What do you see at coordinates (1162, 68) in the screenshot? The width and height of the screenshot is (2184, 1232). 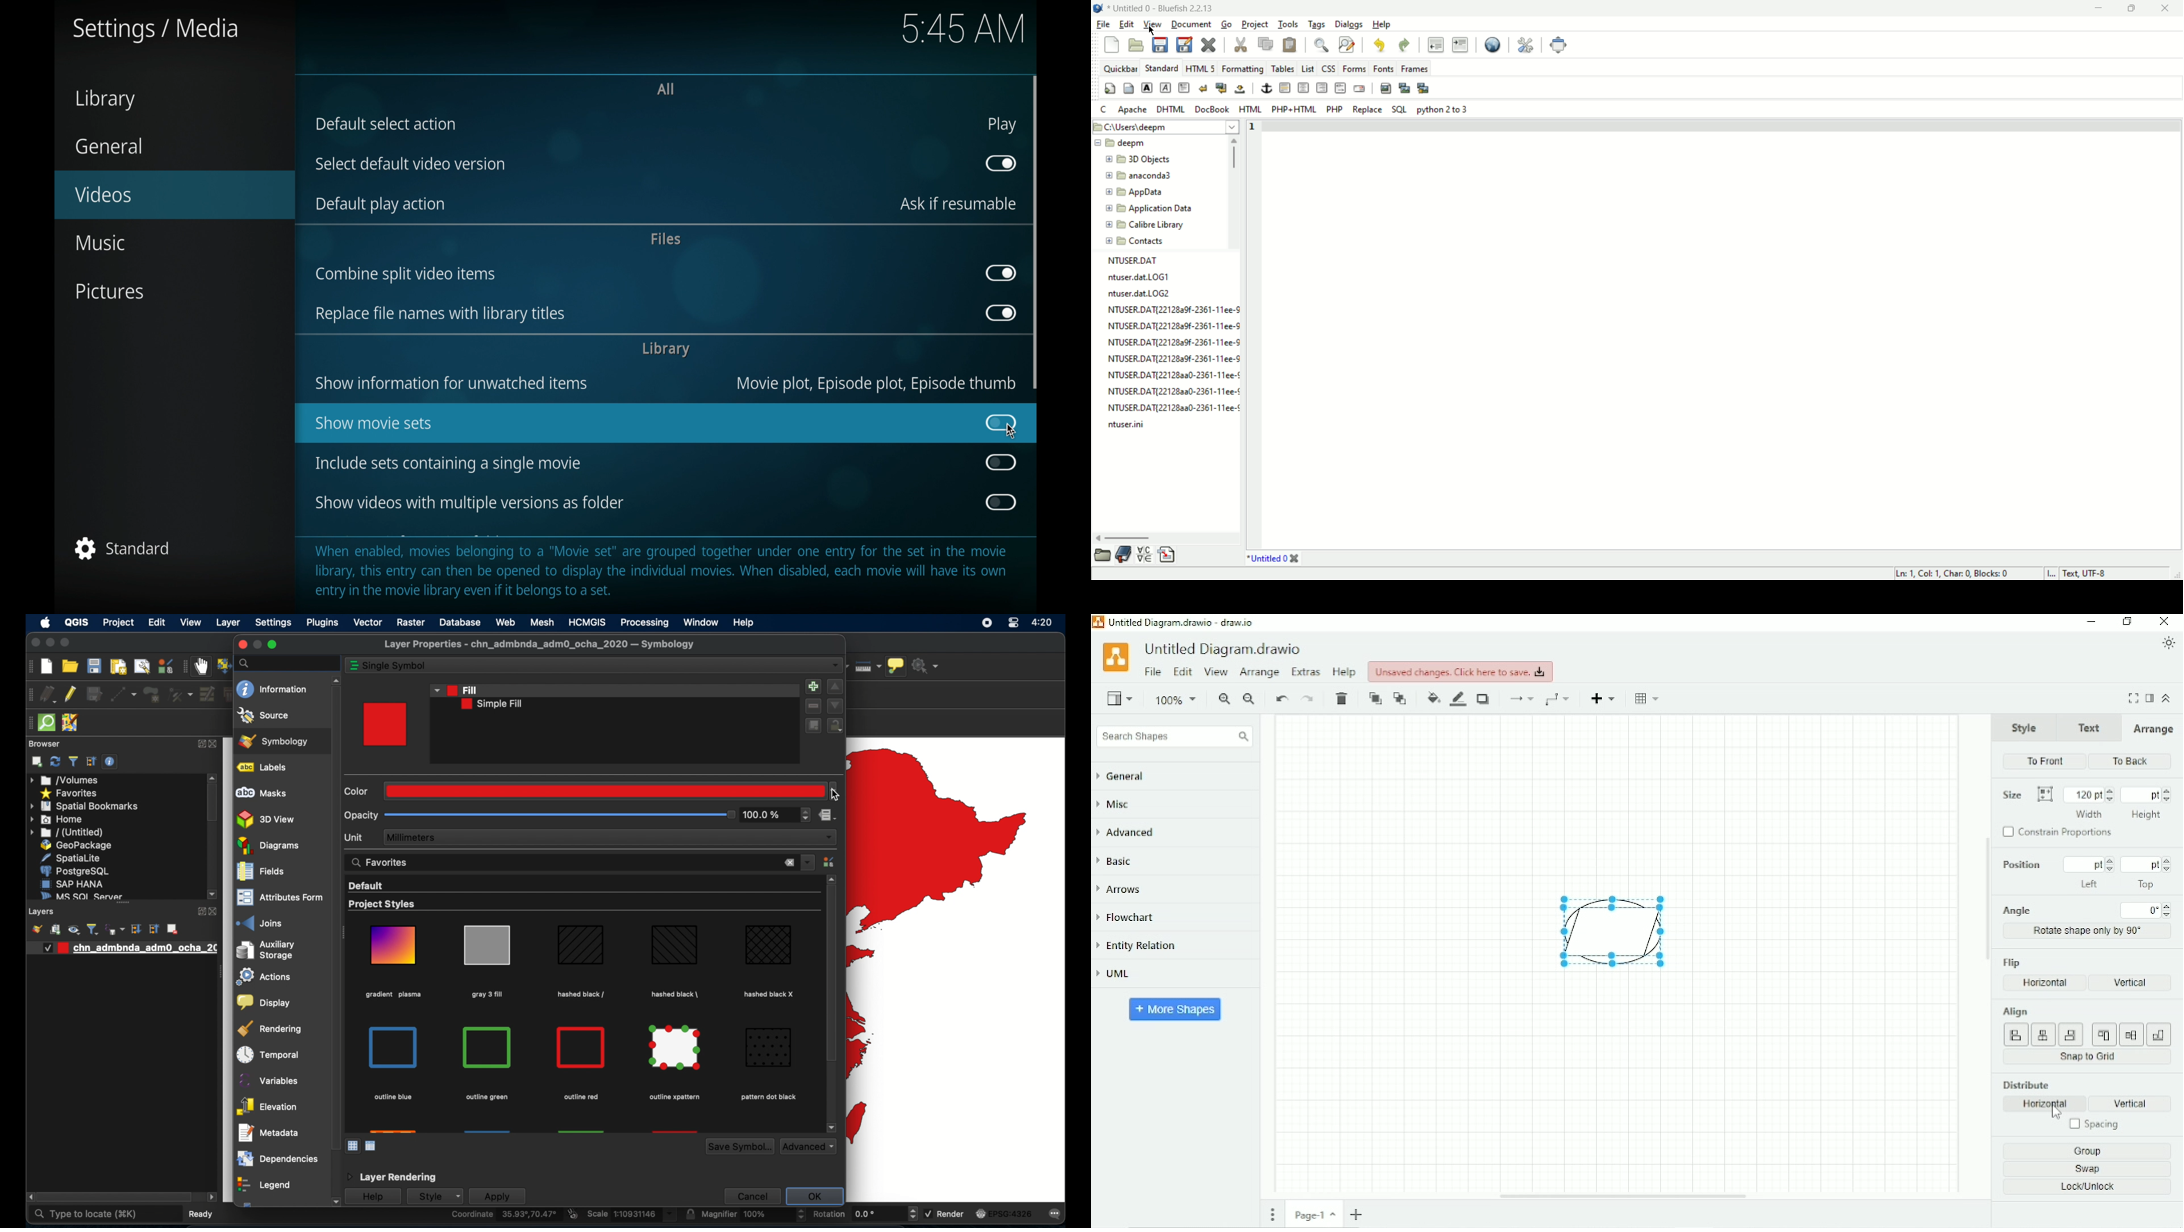 I see `standard` at bounding box center [1162, 68].